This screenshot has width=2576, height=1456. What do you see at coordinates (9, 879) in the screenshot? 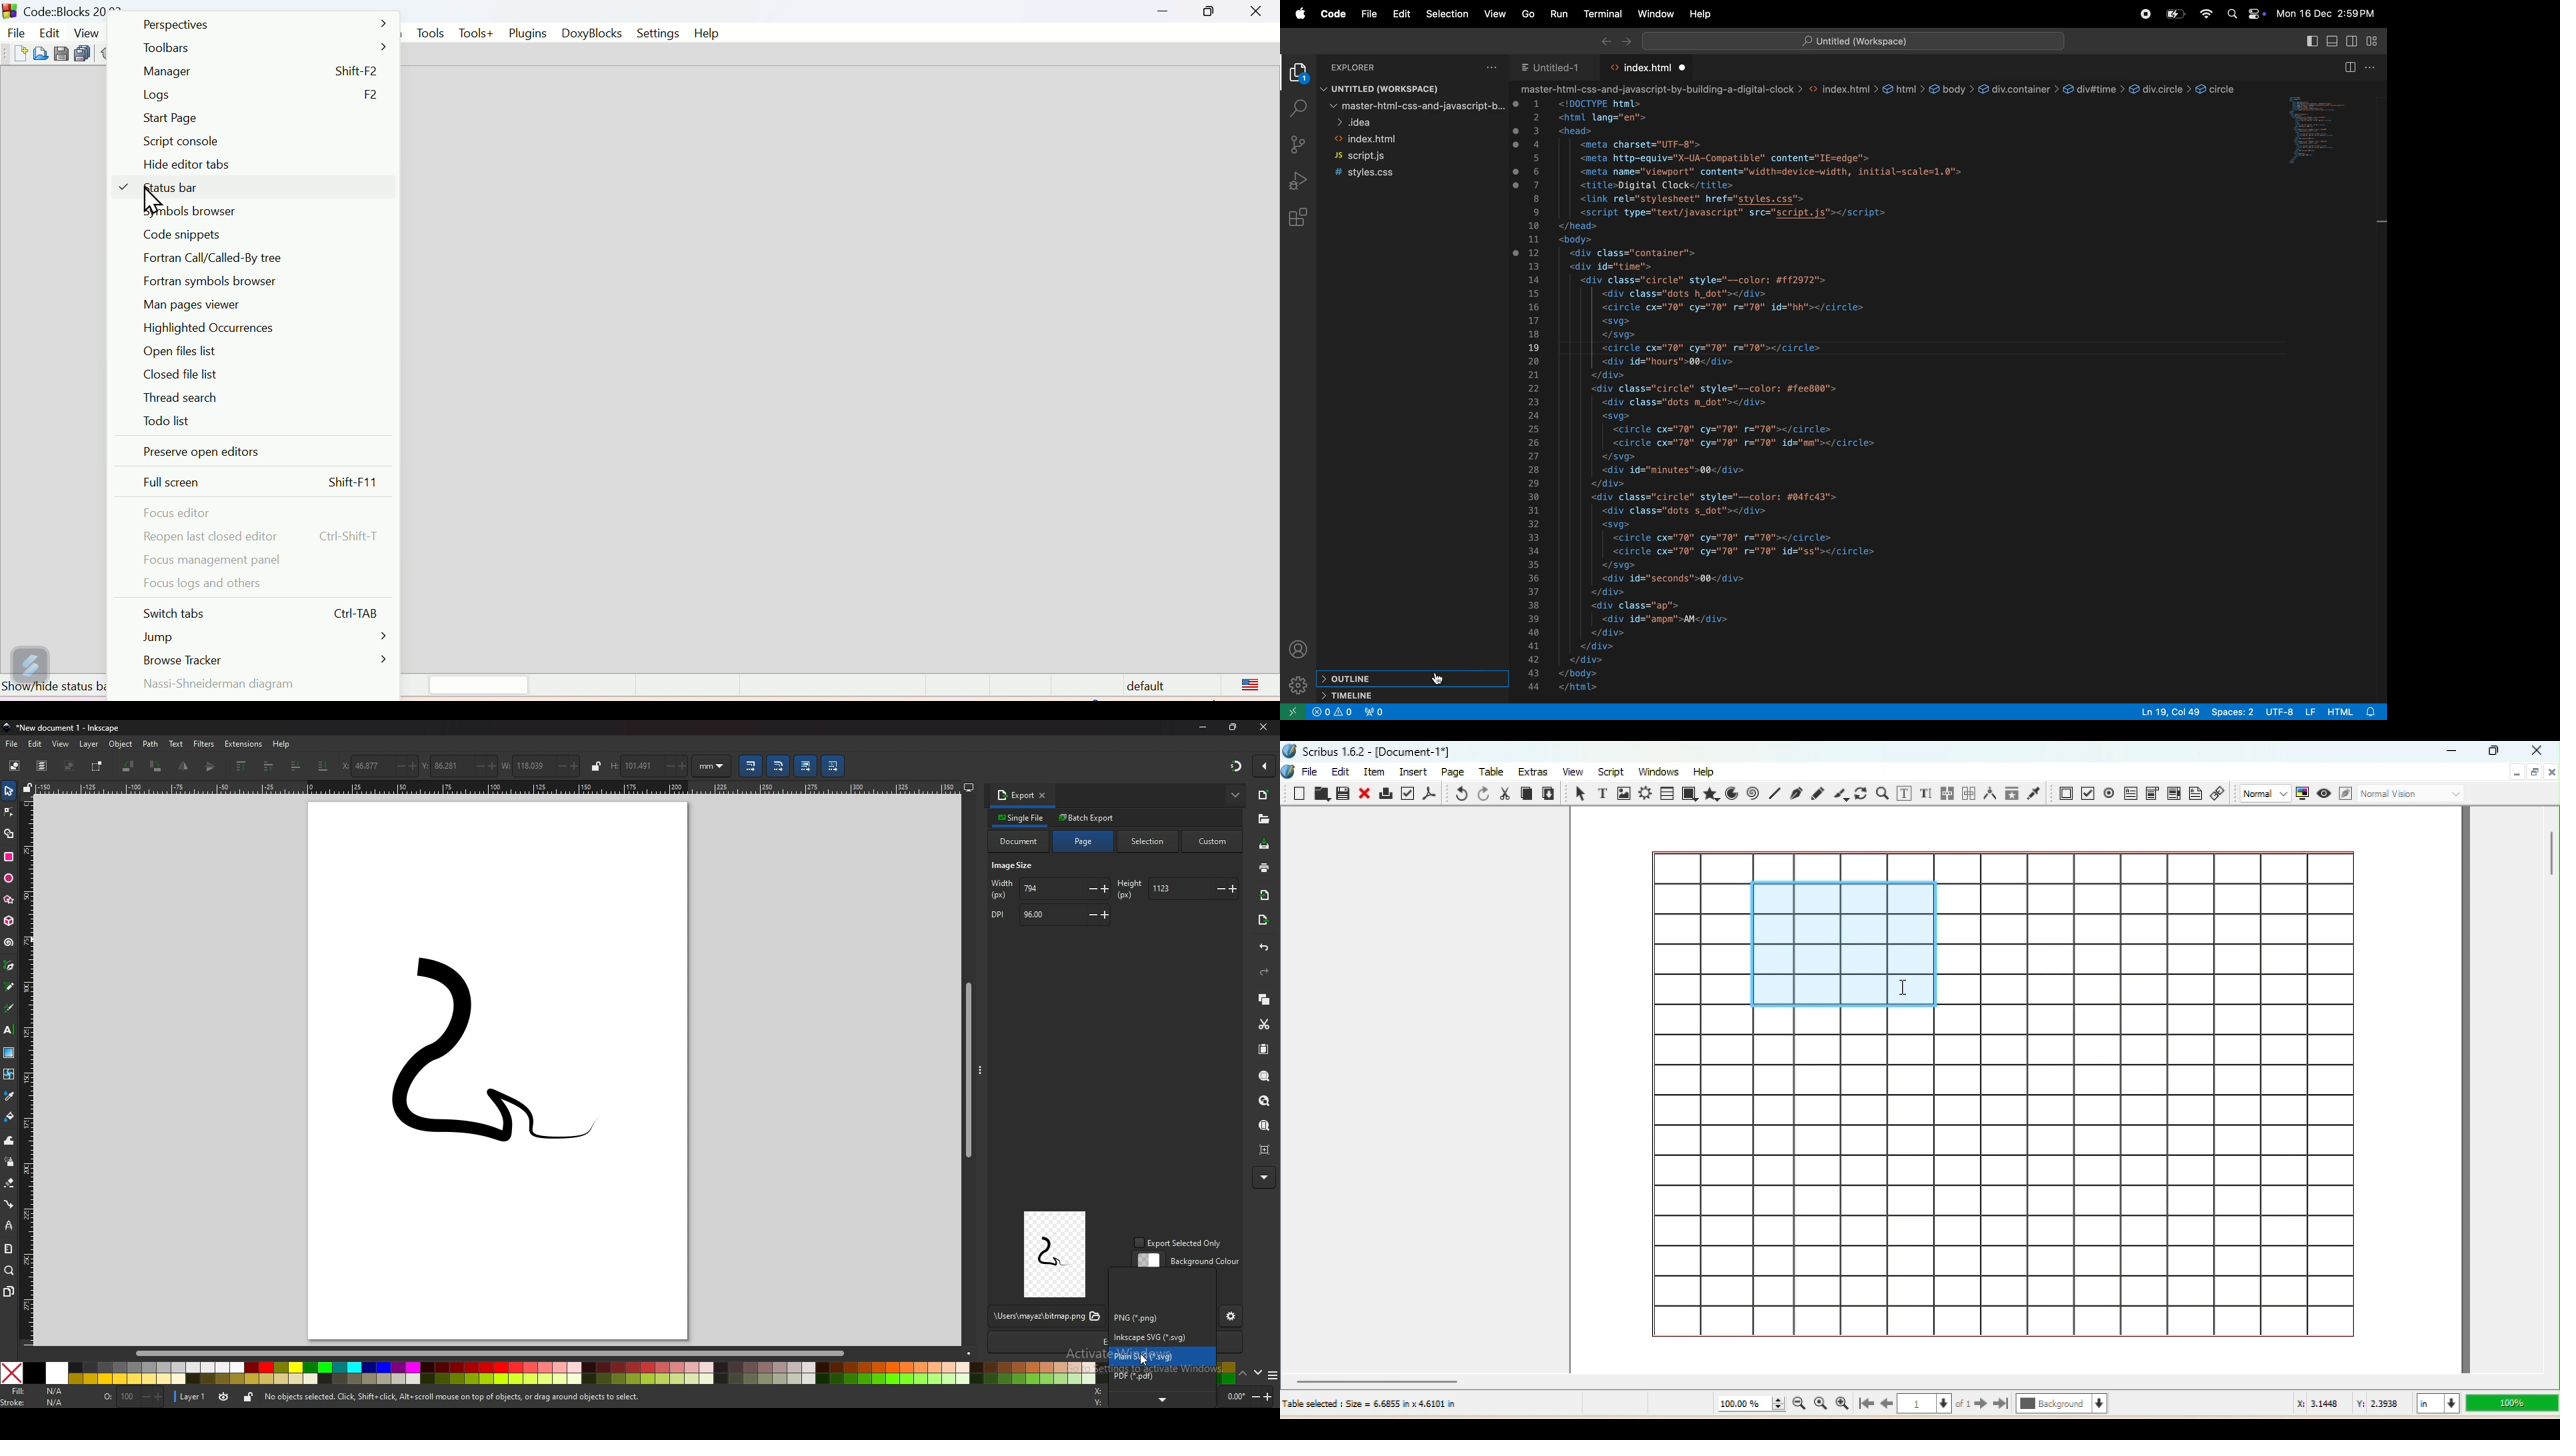
I see `ellipse` at bounding box center [9, 879].